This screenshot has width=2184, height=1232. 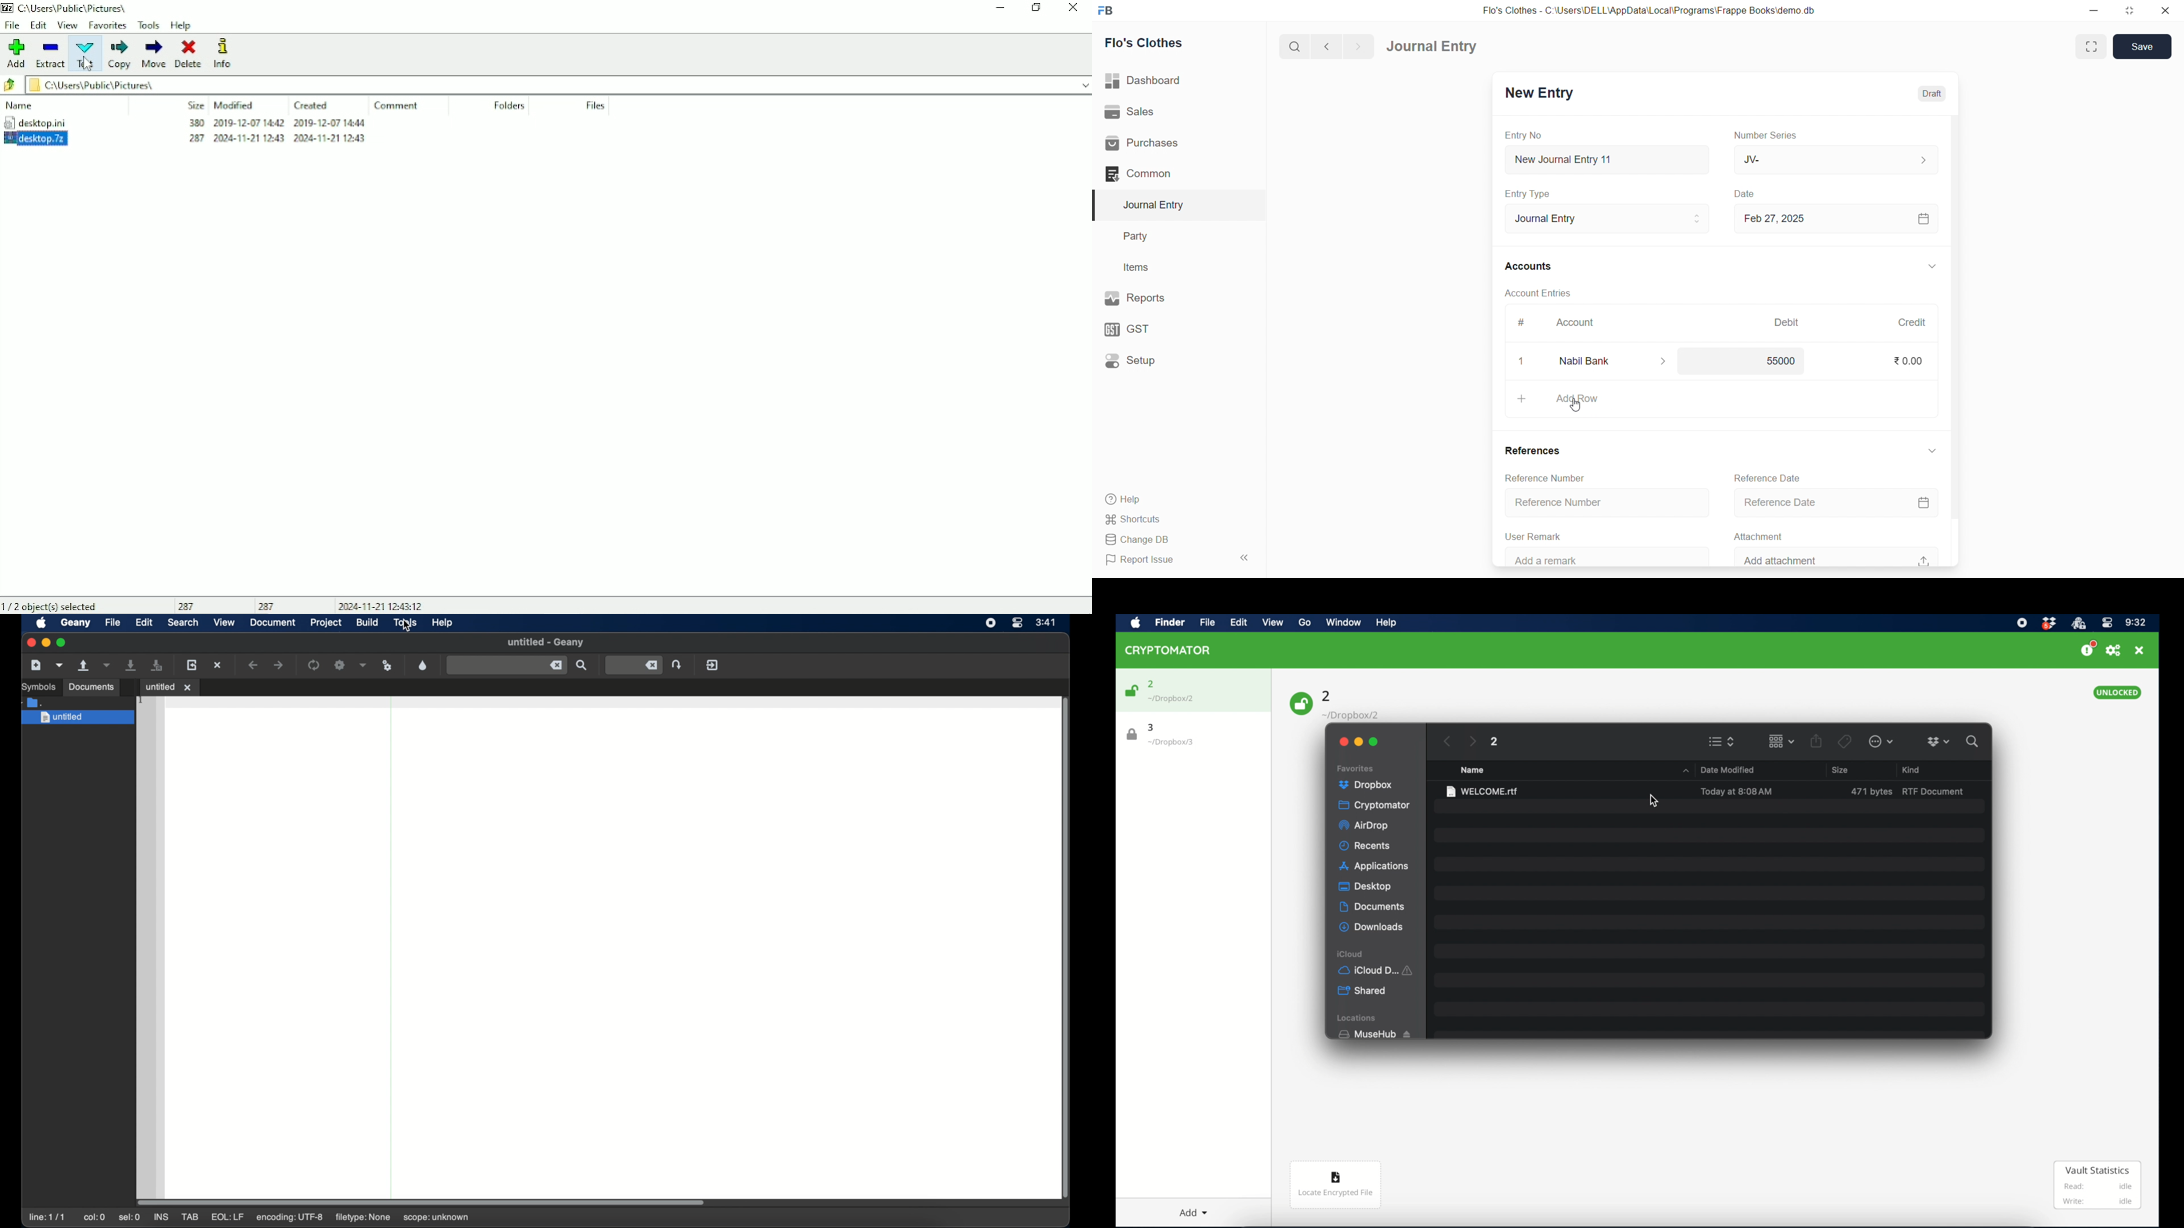 I want to click on name, so click(x=1473, y=770).